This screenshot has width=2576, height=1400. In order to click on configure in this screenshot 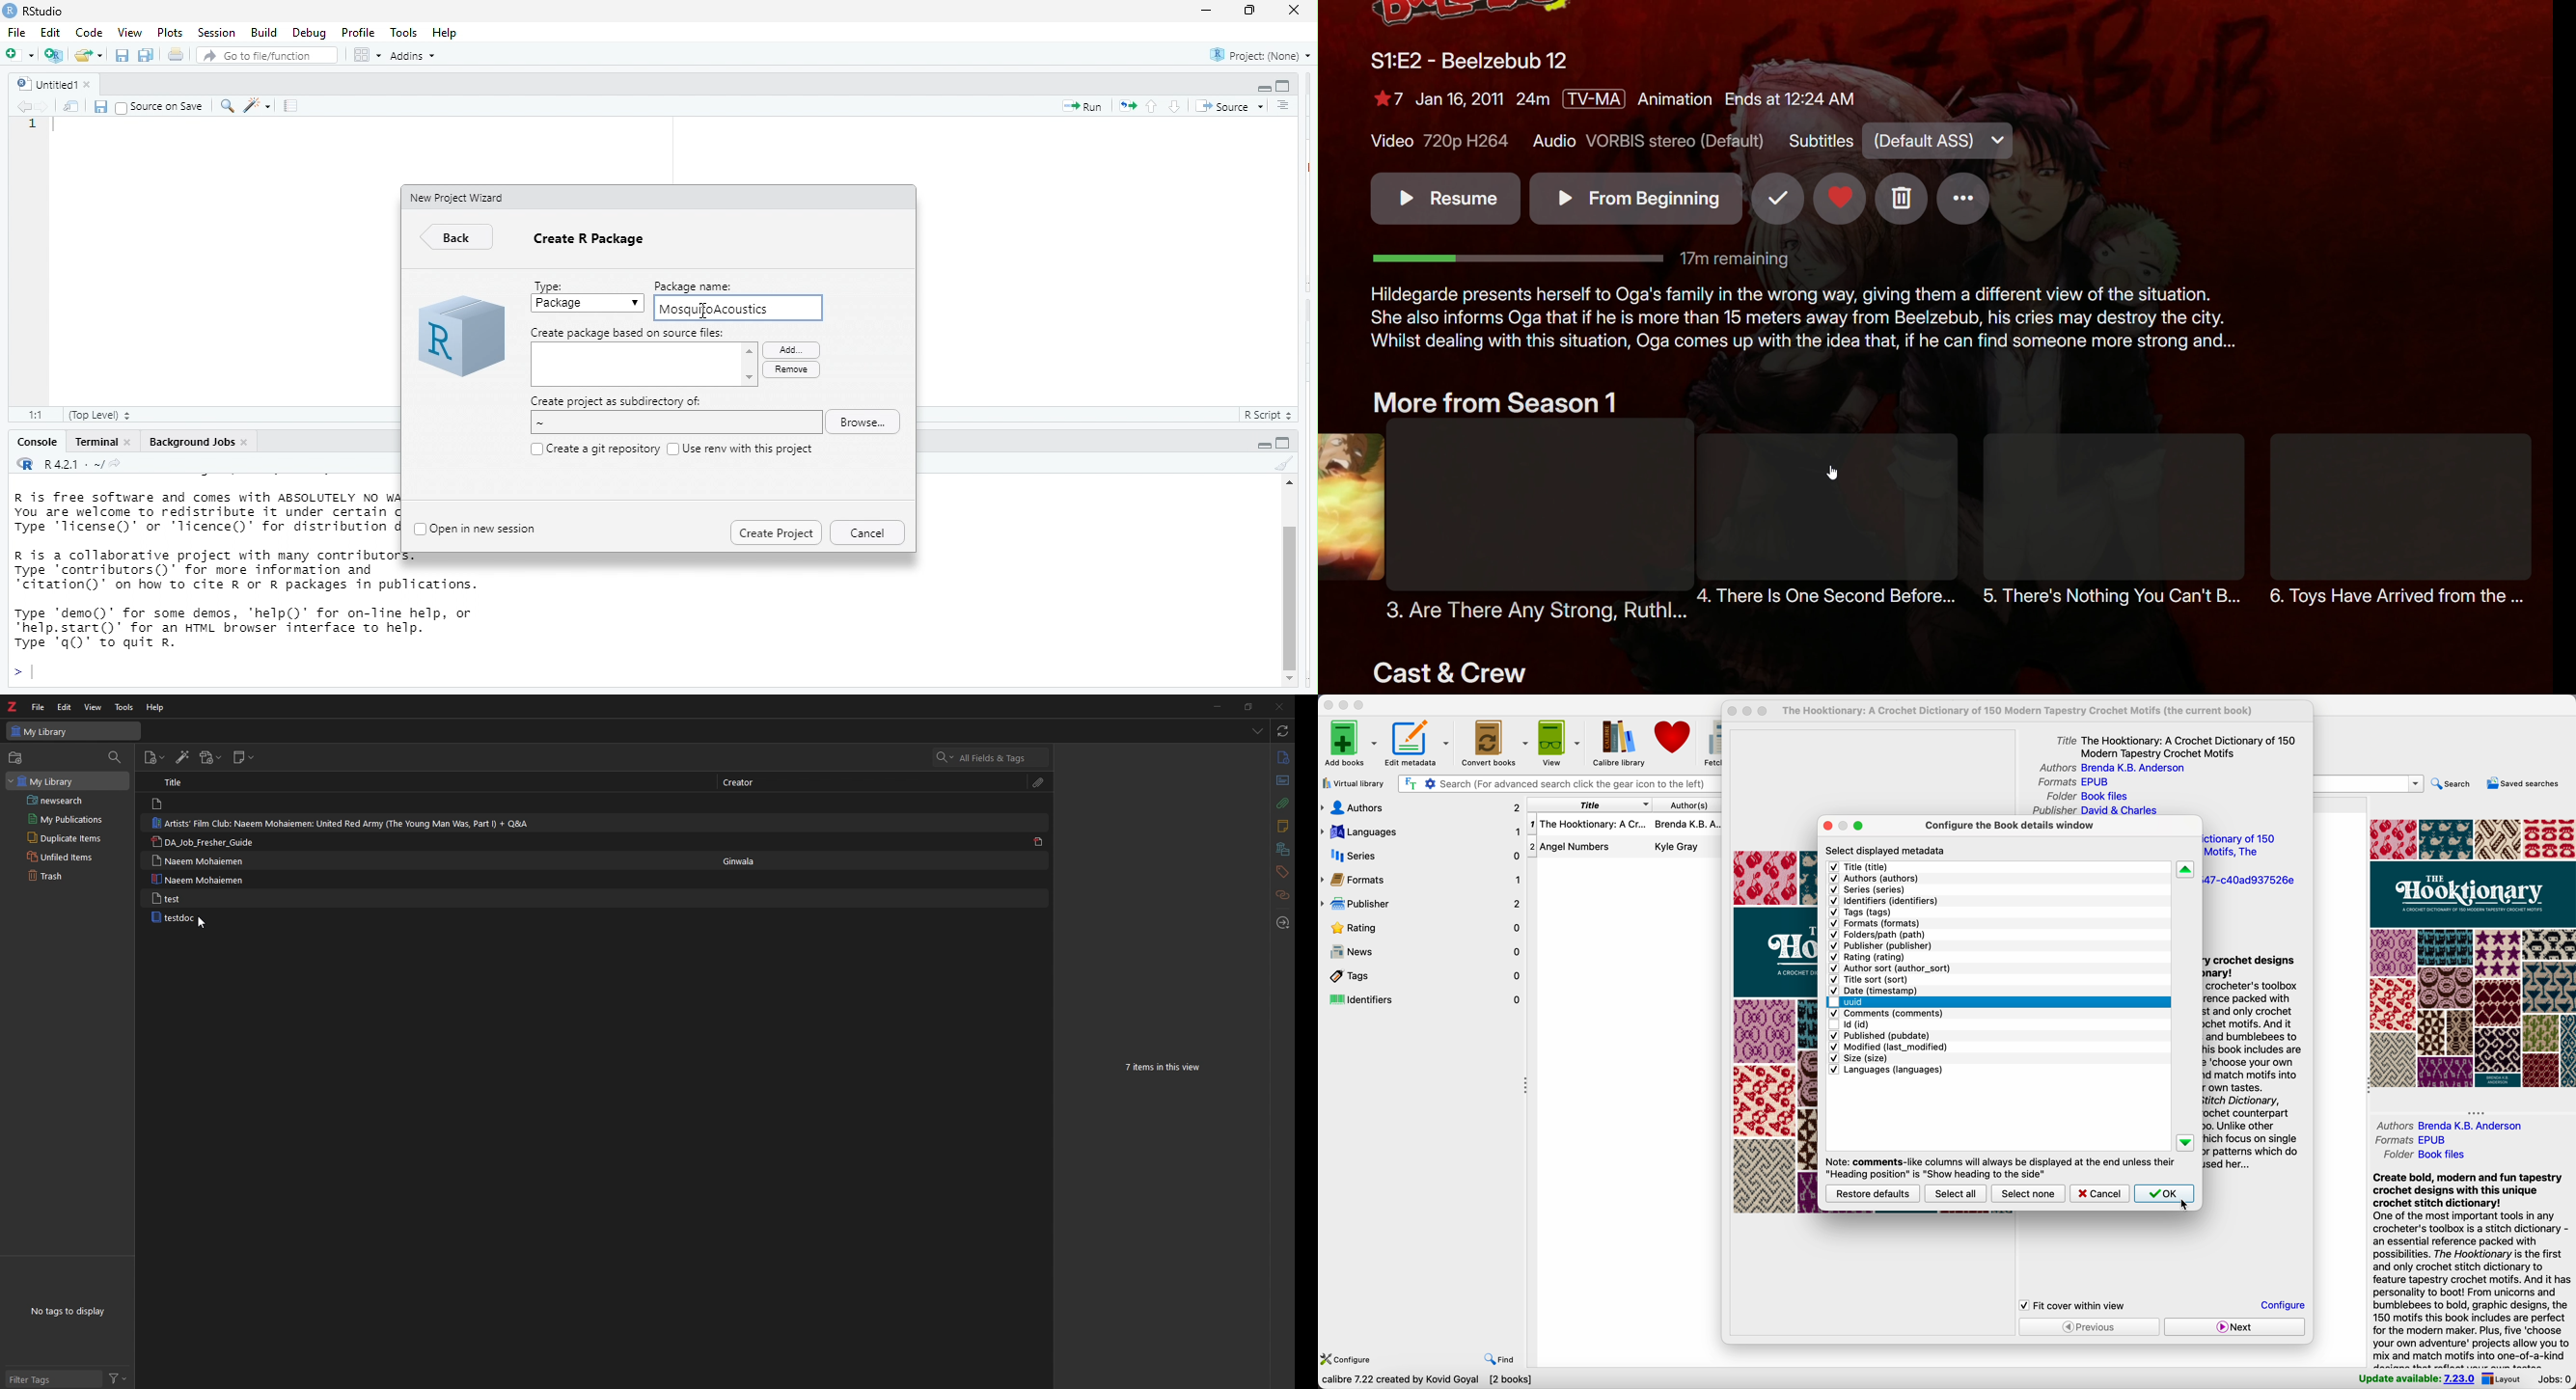, I will do `click(1346, 1360)`.